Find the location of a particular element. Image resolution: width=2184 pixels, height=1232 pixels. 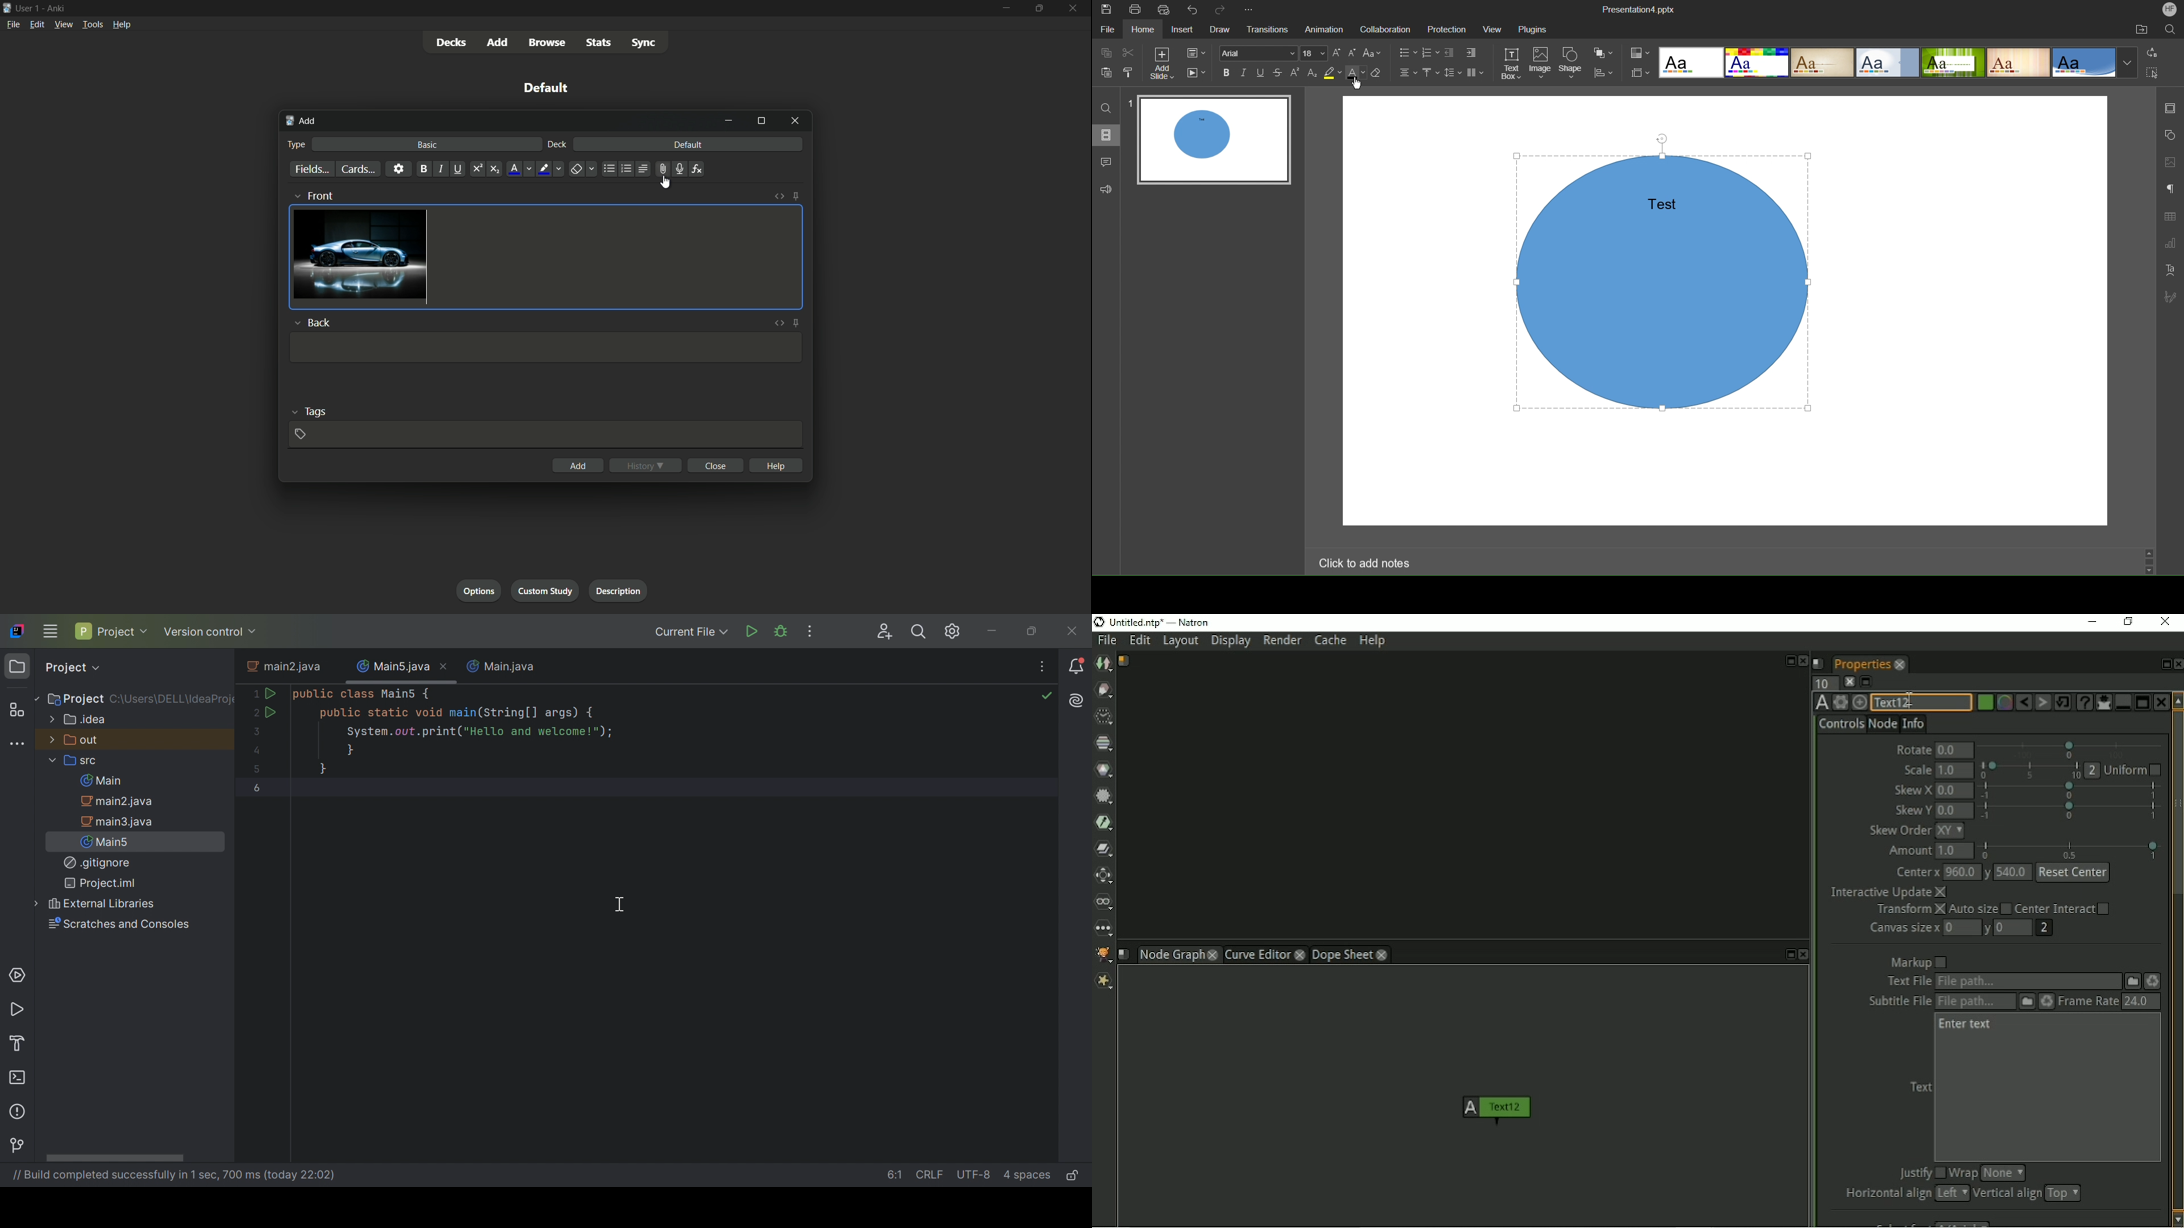

Code With Me is located at coordinates (886, 632).